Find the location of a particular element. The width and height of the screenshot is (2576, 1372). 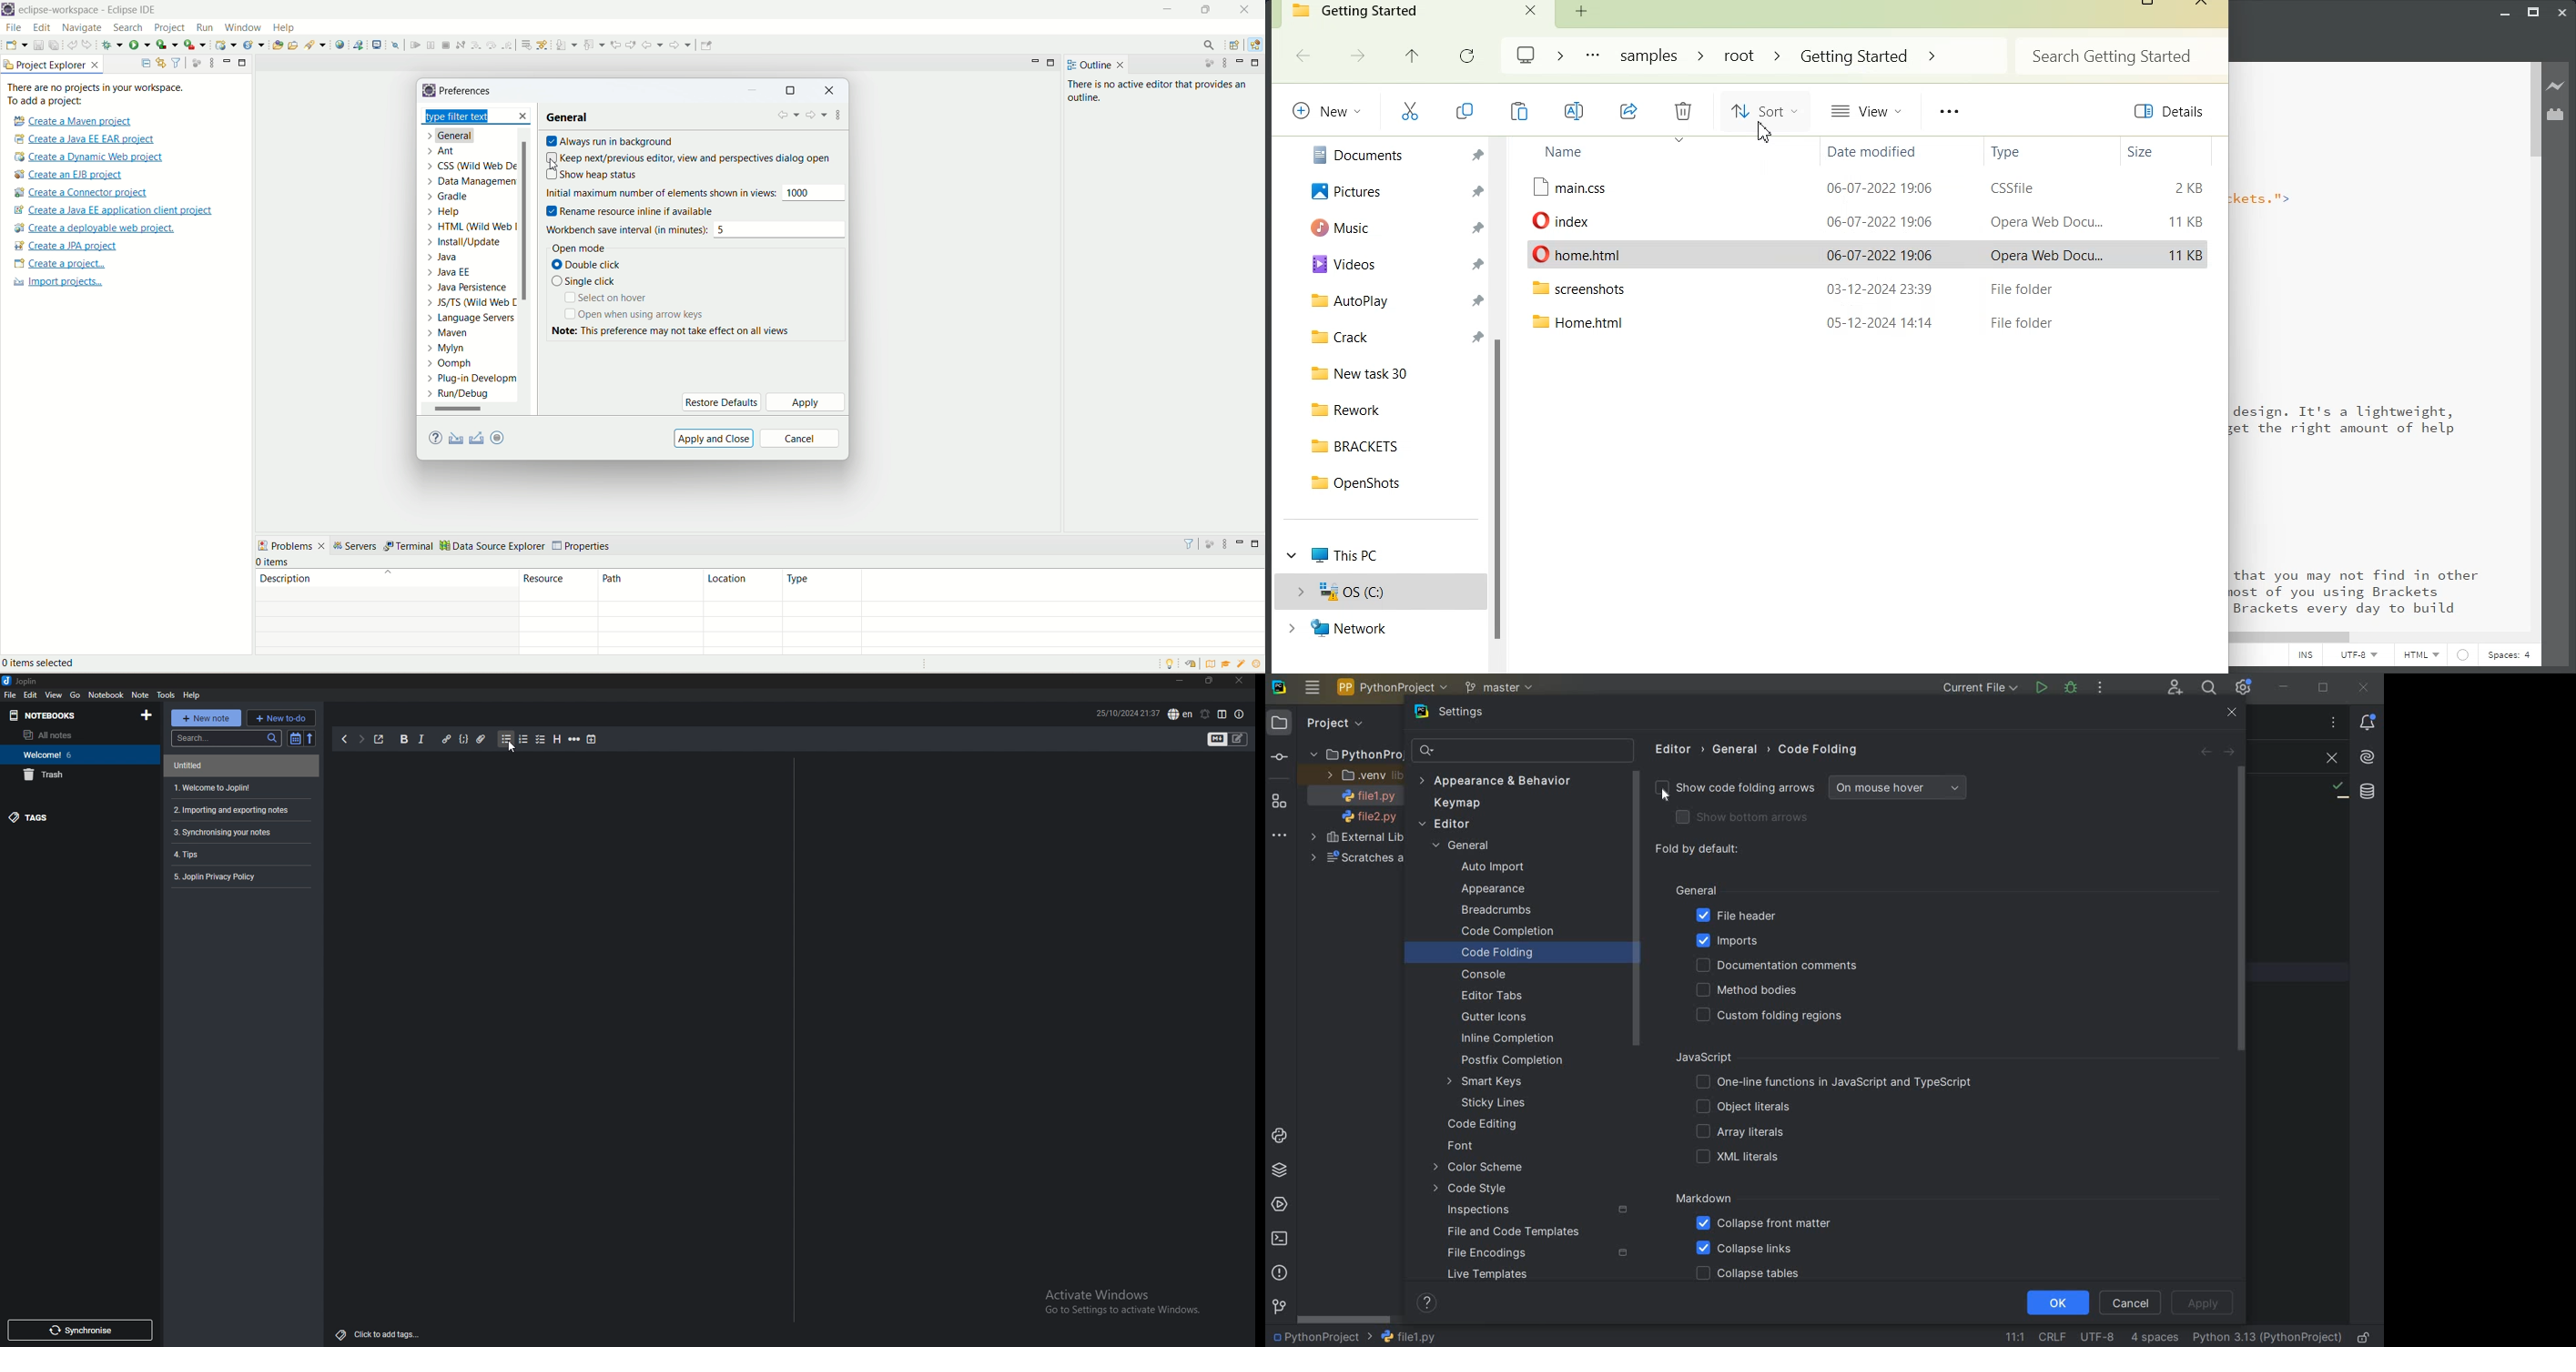

Date modified is located at coordinates (1882, 150).